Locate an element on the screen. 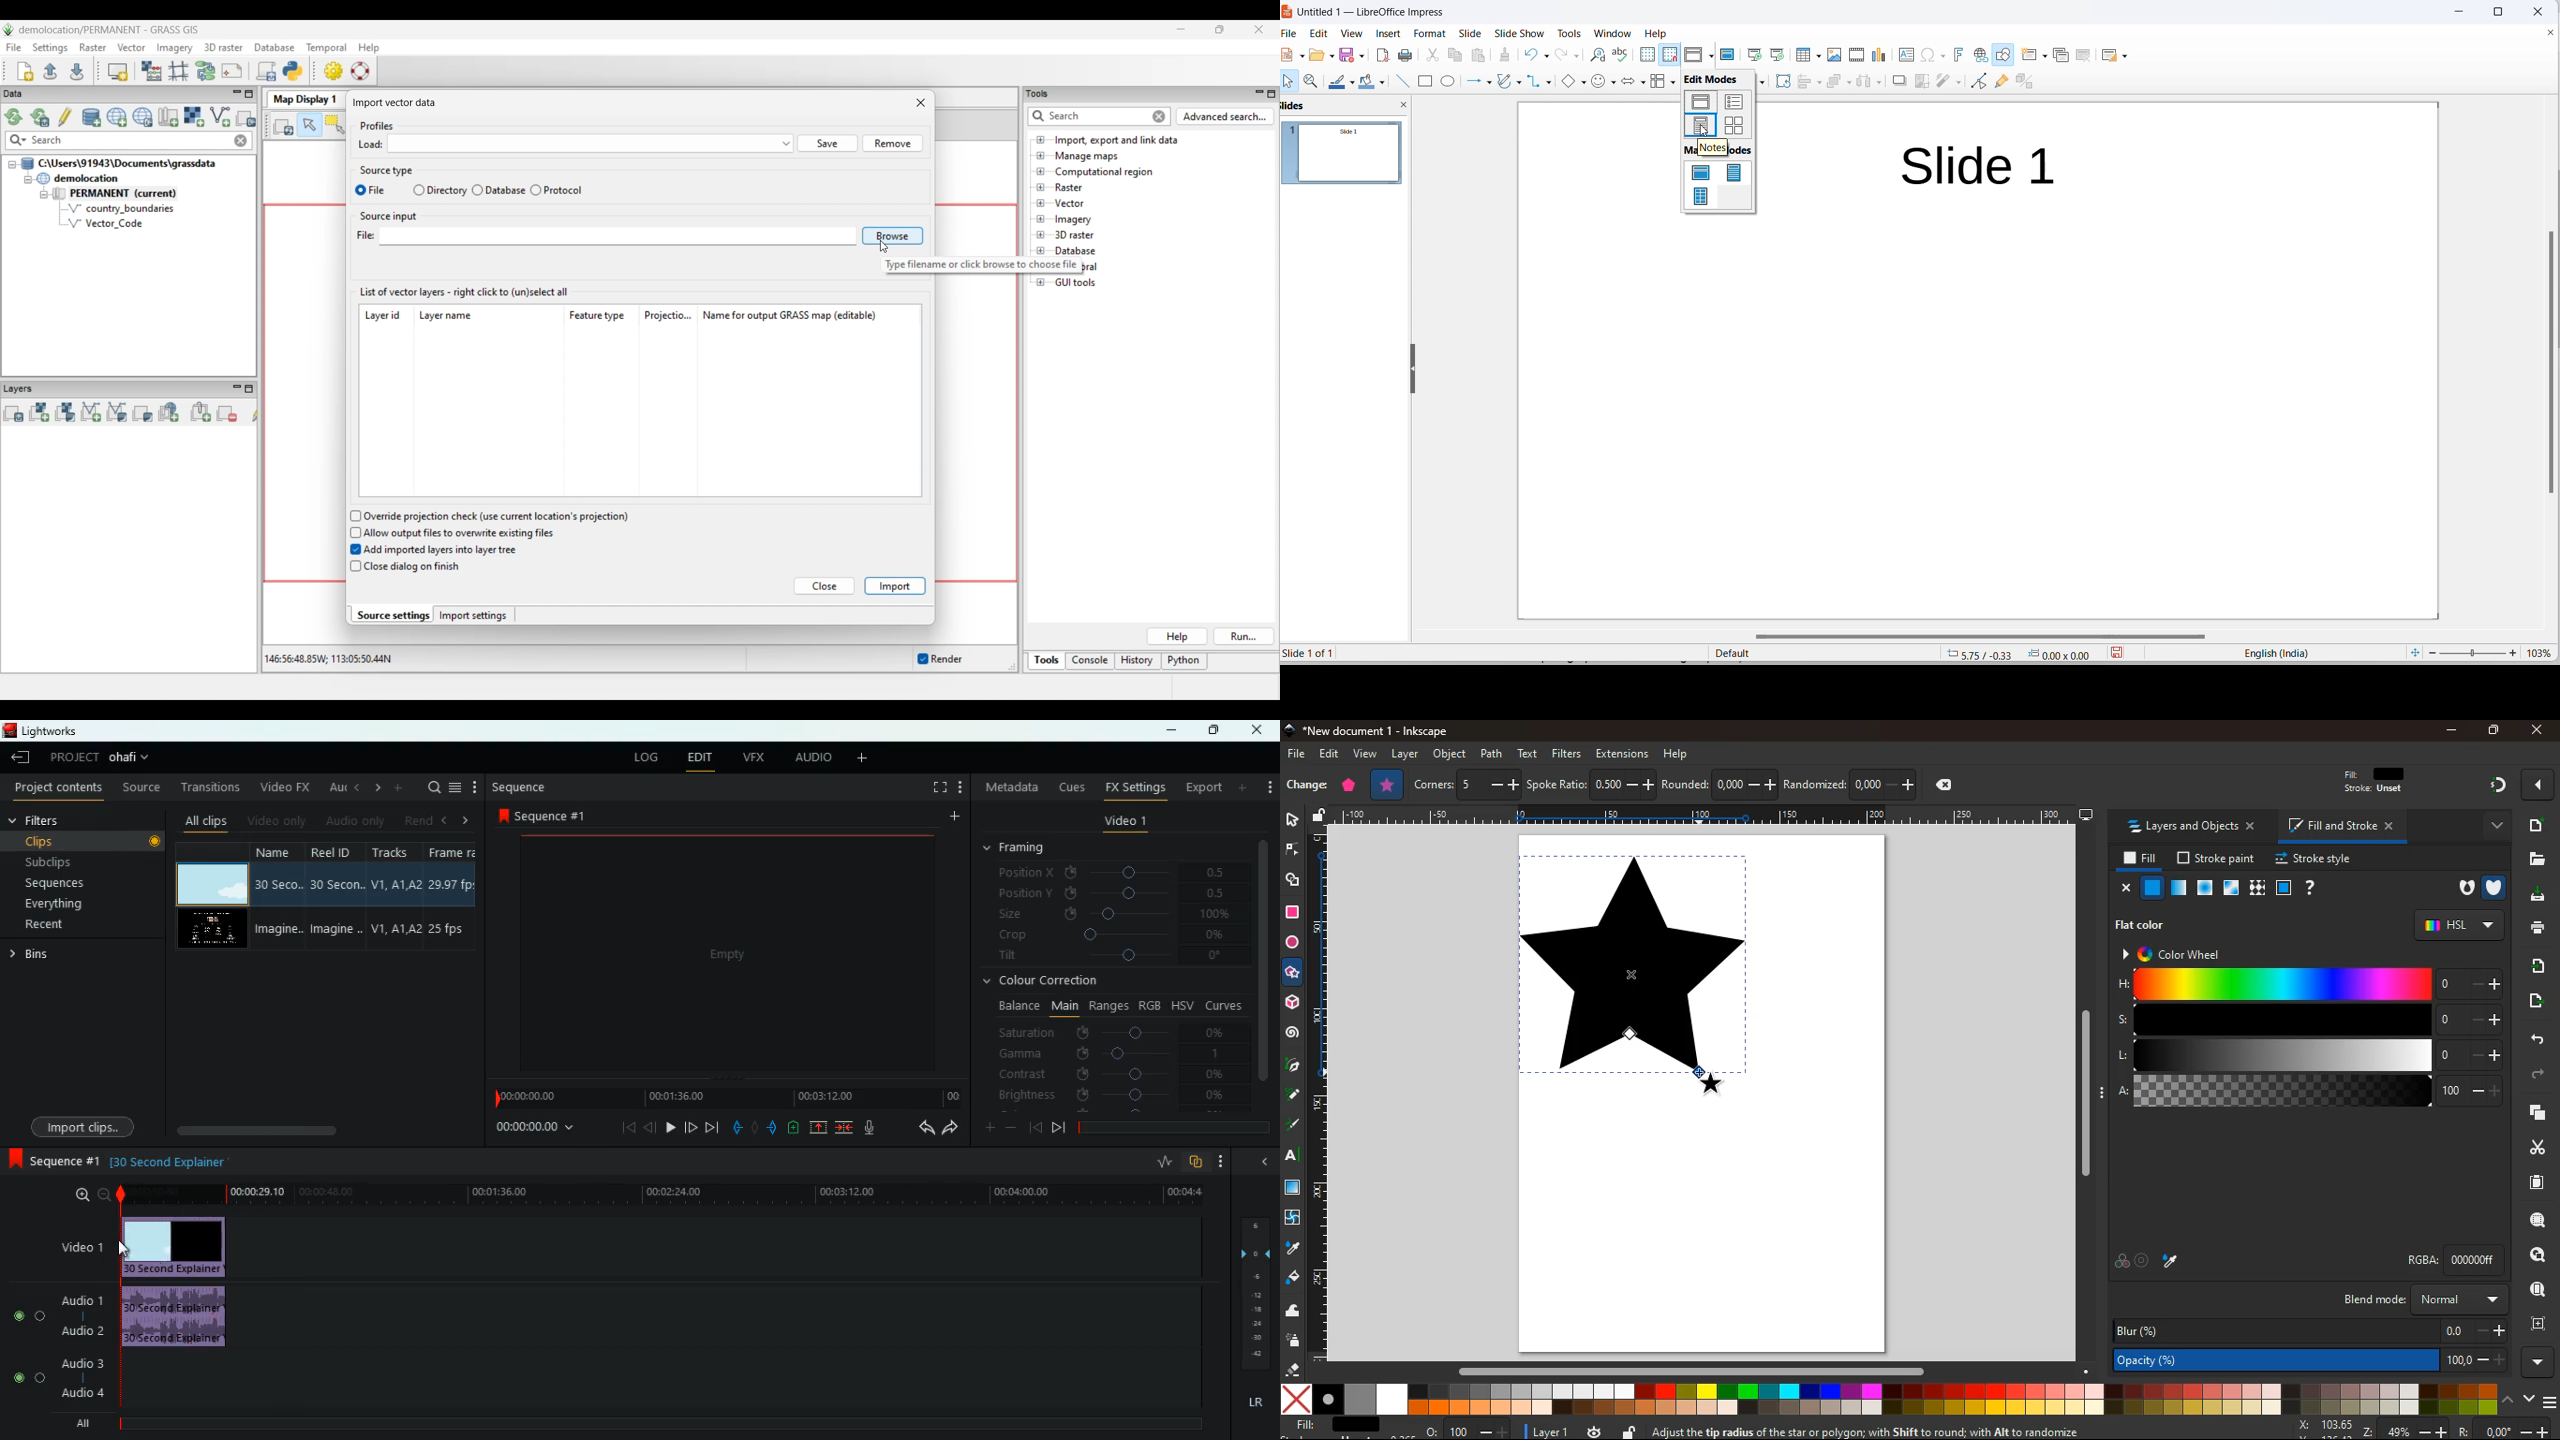 Image resolution: width=2576 pixels, height=1456 pixels. slide layout is located at coordinates (2111, 54).